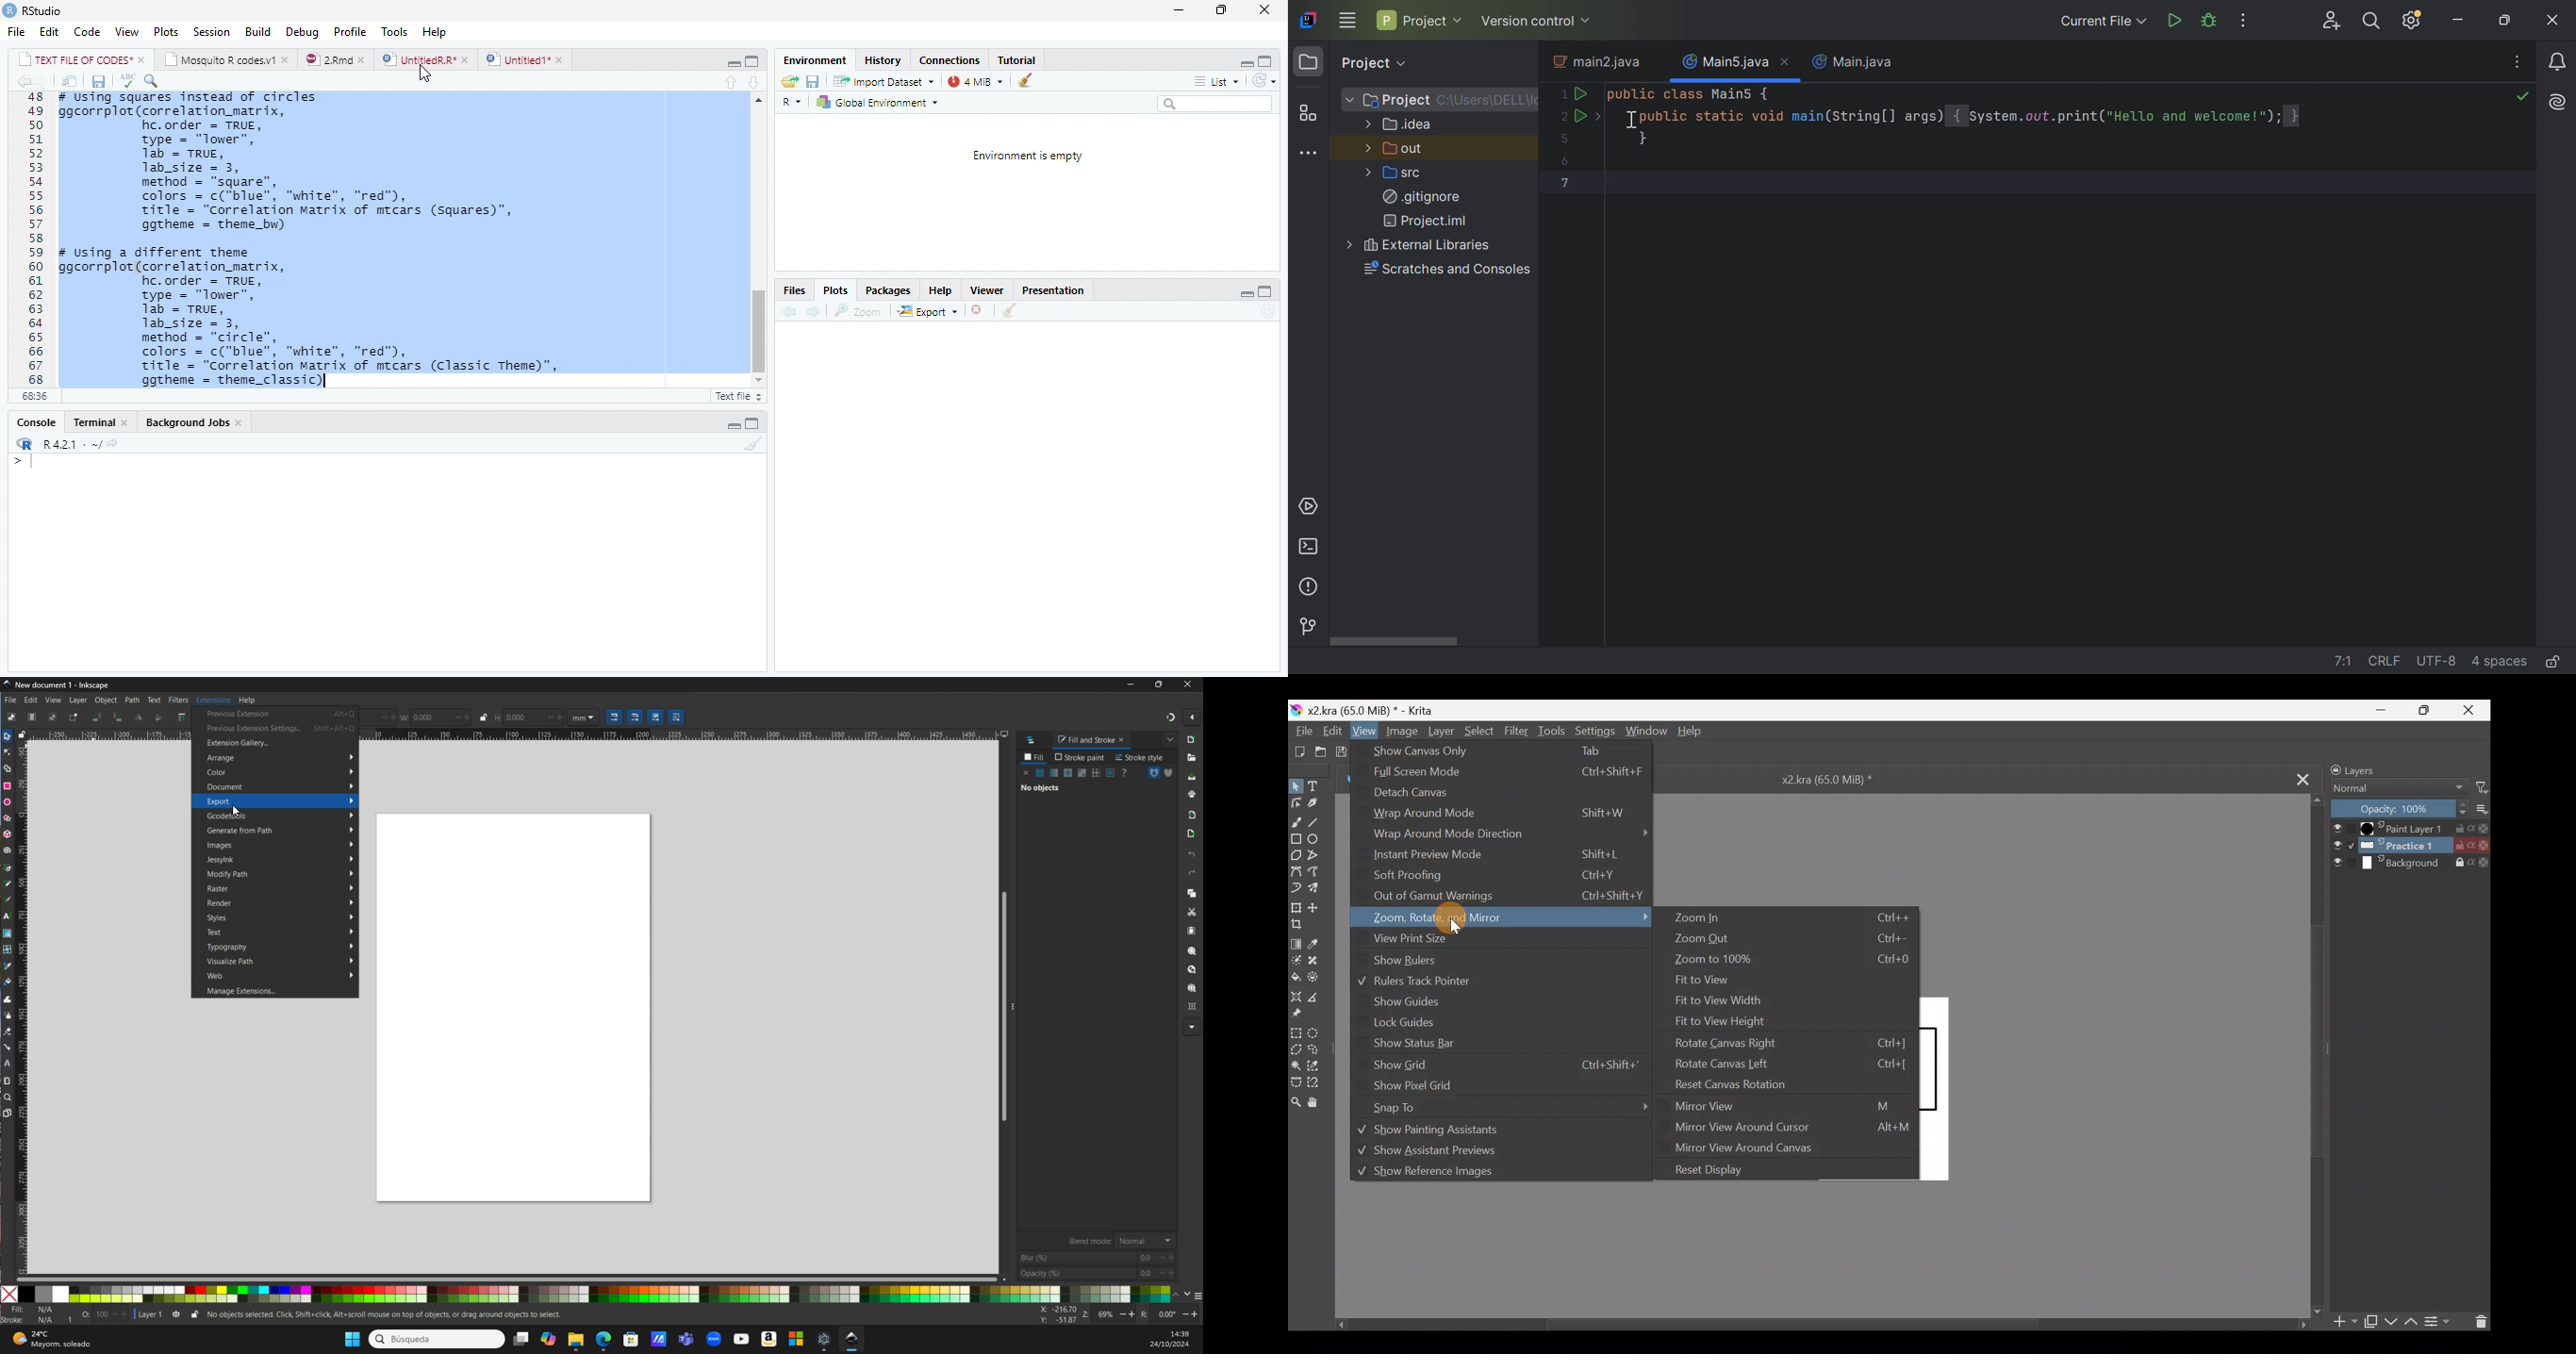  What do you see at coordinates (2330, 769) in the screenshot?
I see `Lock/unlock docker` at bounding box center [2330, 769].